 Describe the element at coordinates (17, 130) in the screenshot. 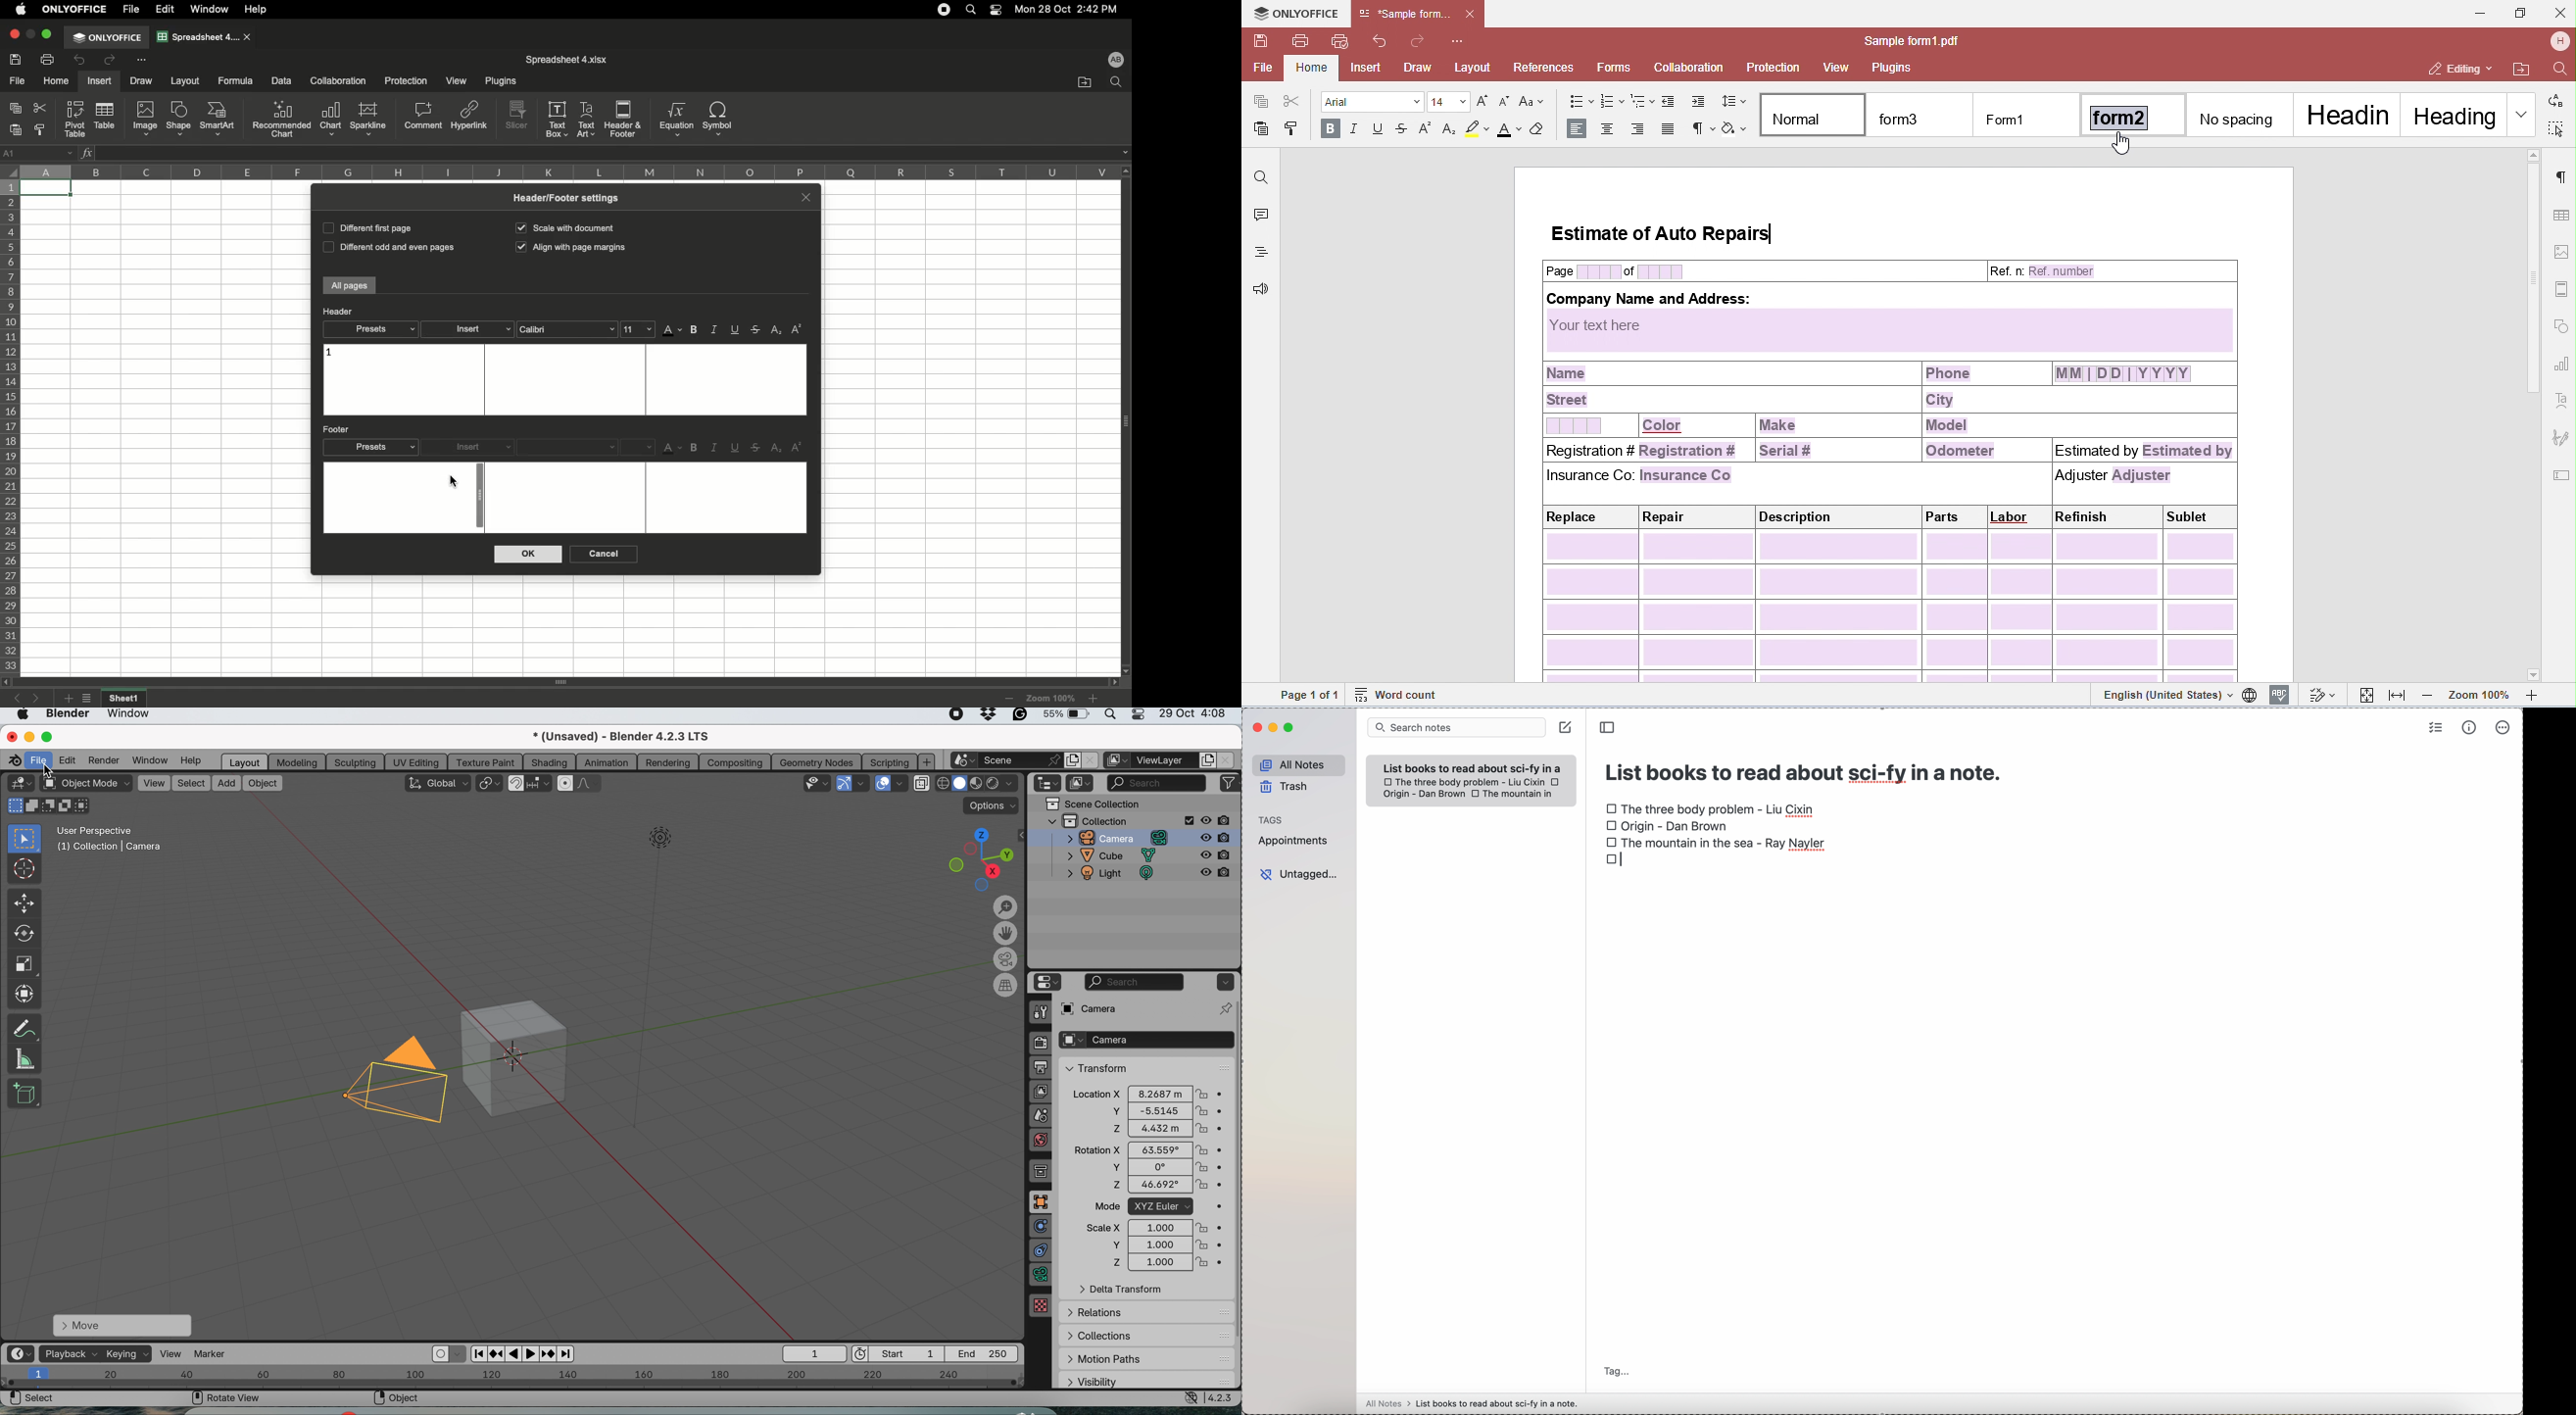

I see `Paste` at that location.